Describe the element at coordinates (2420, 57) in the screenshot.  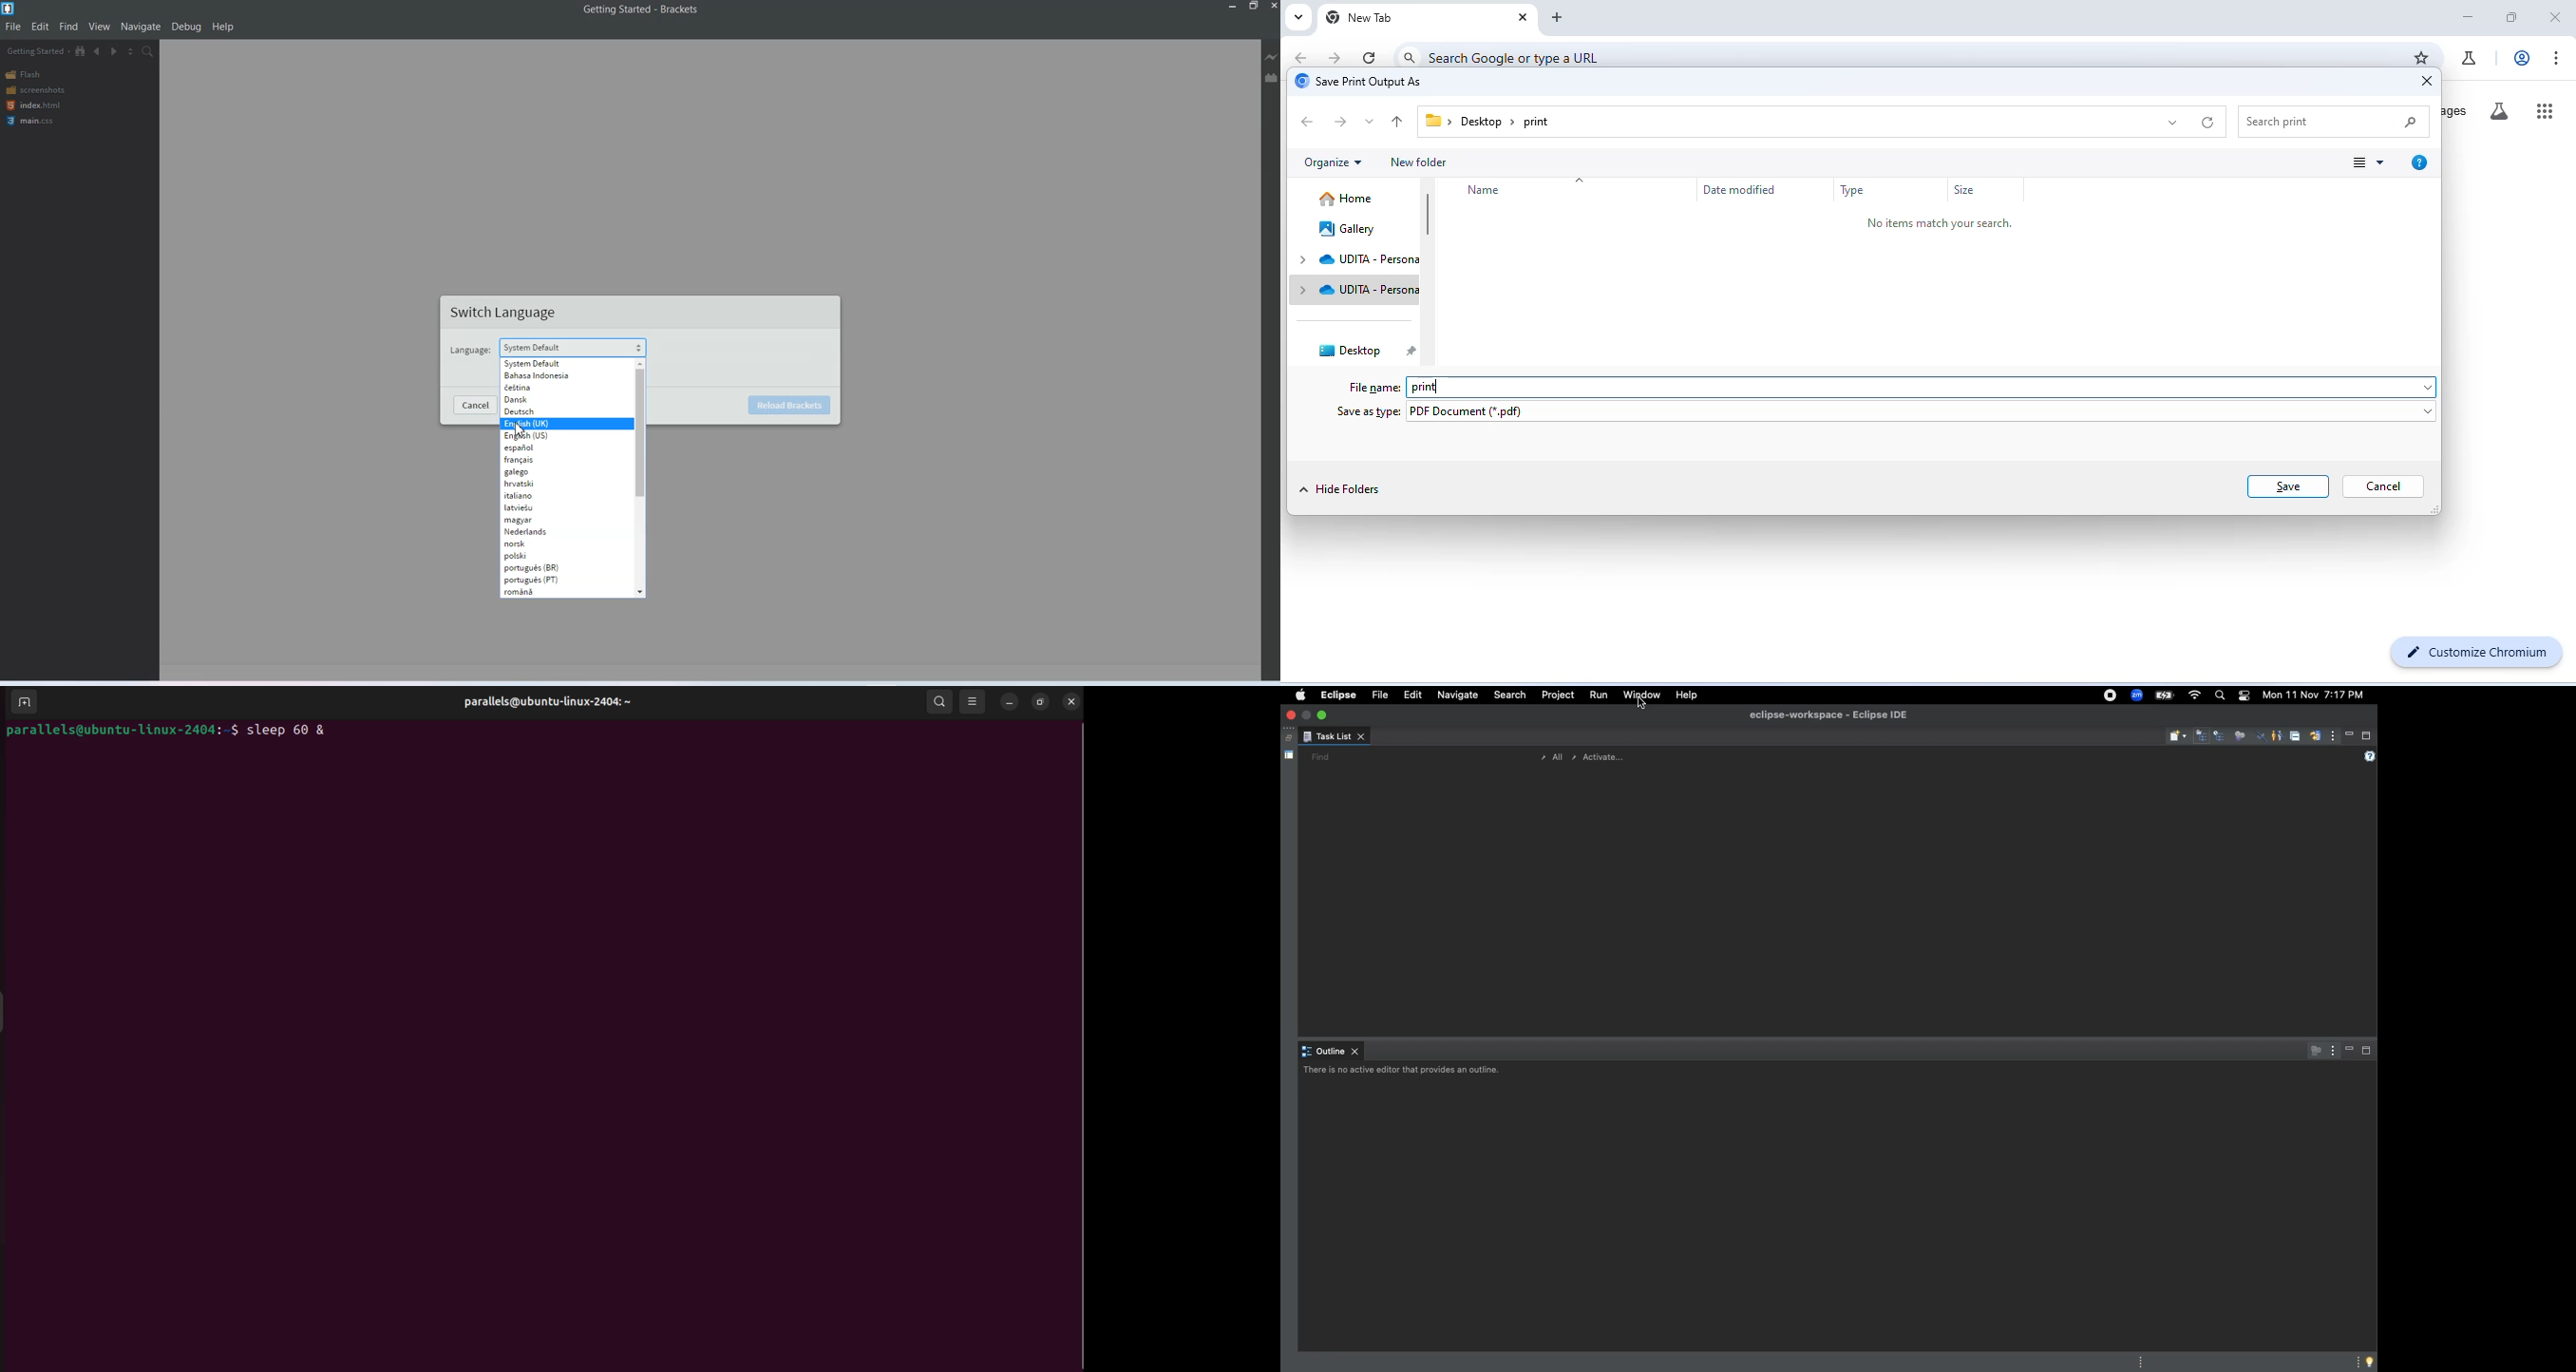
I see `add book marks` at that location.